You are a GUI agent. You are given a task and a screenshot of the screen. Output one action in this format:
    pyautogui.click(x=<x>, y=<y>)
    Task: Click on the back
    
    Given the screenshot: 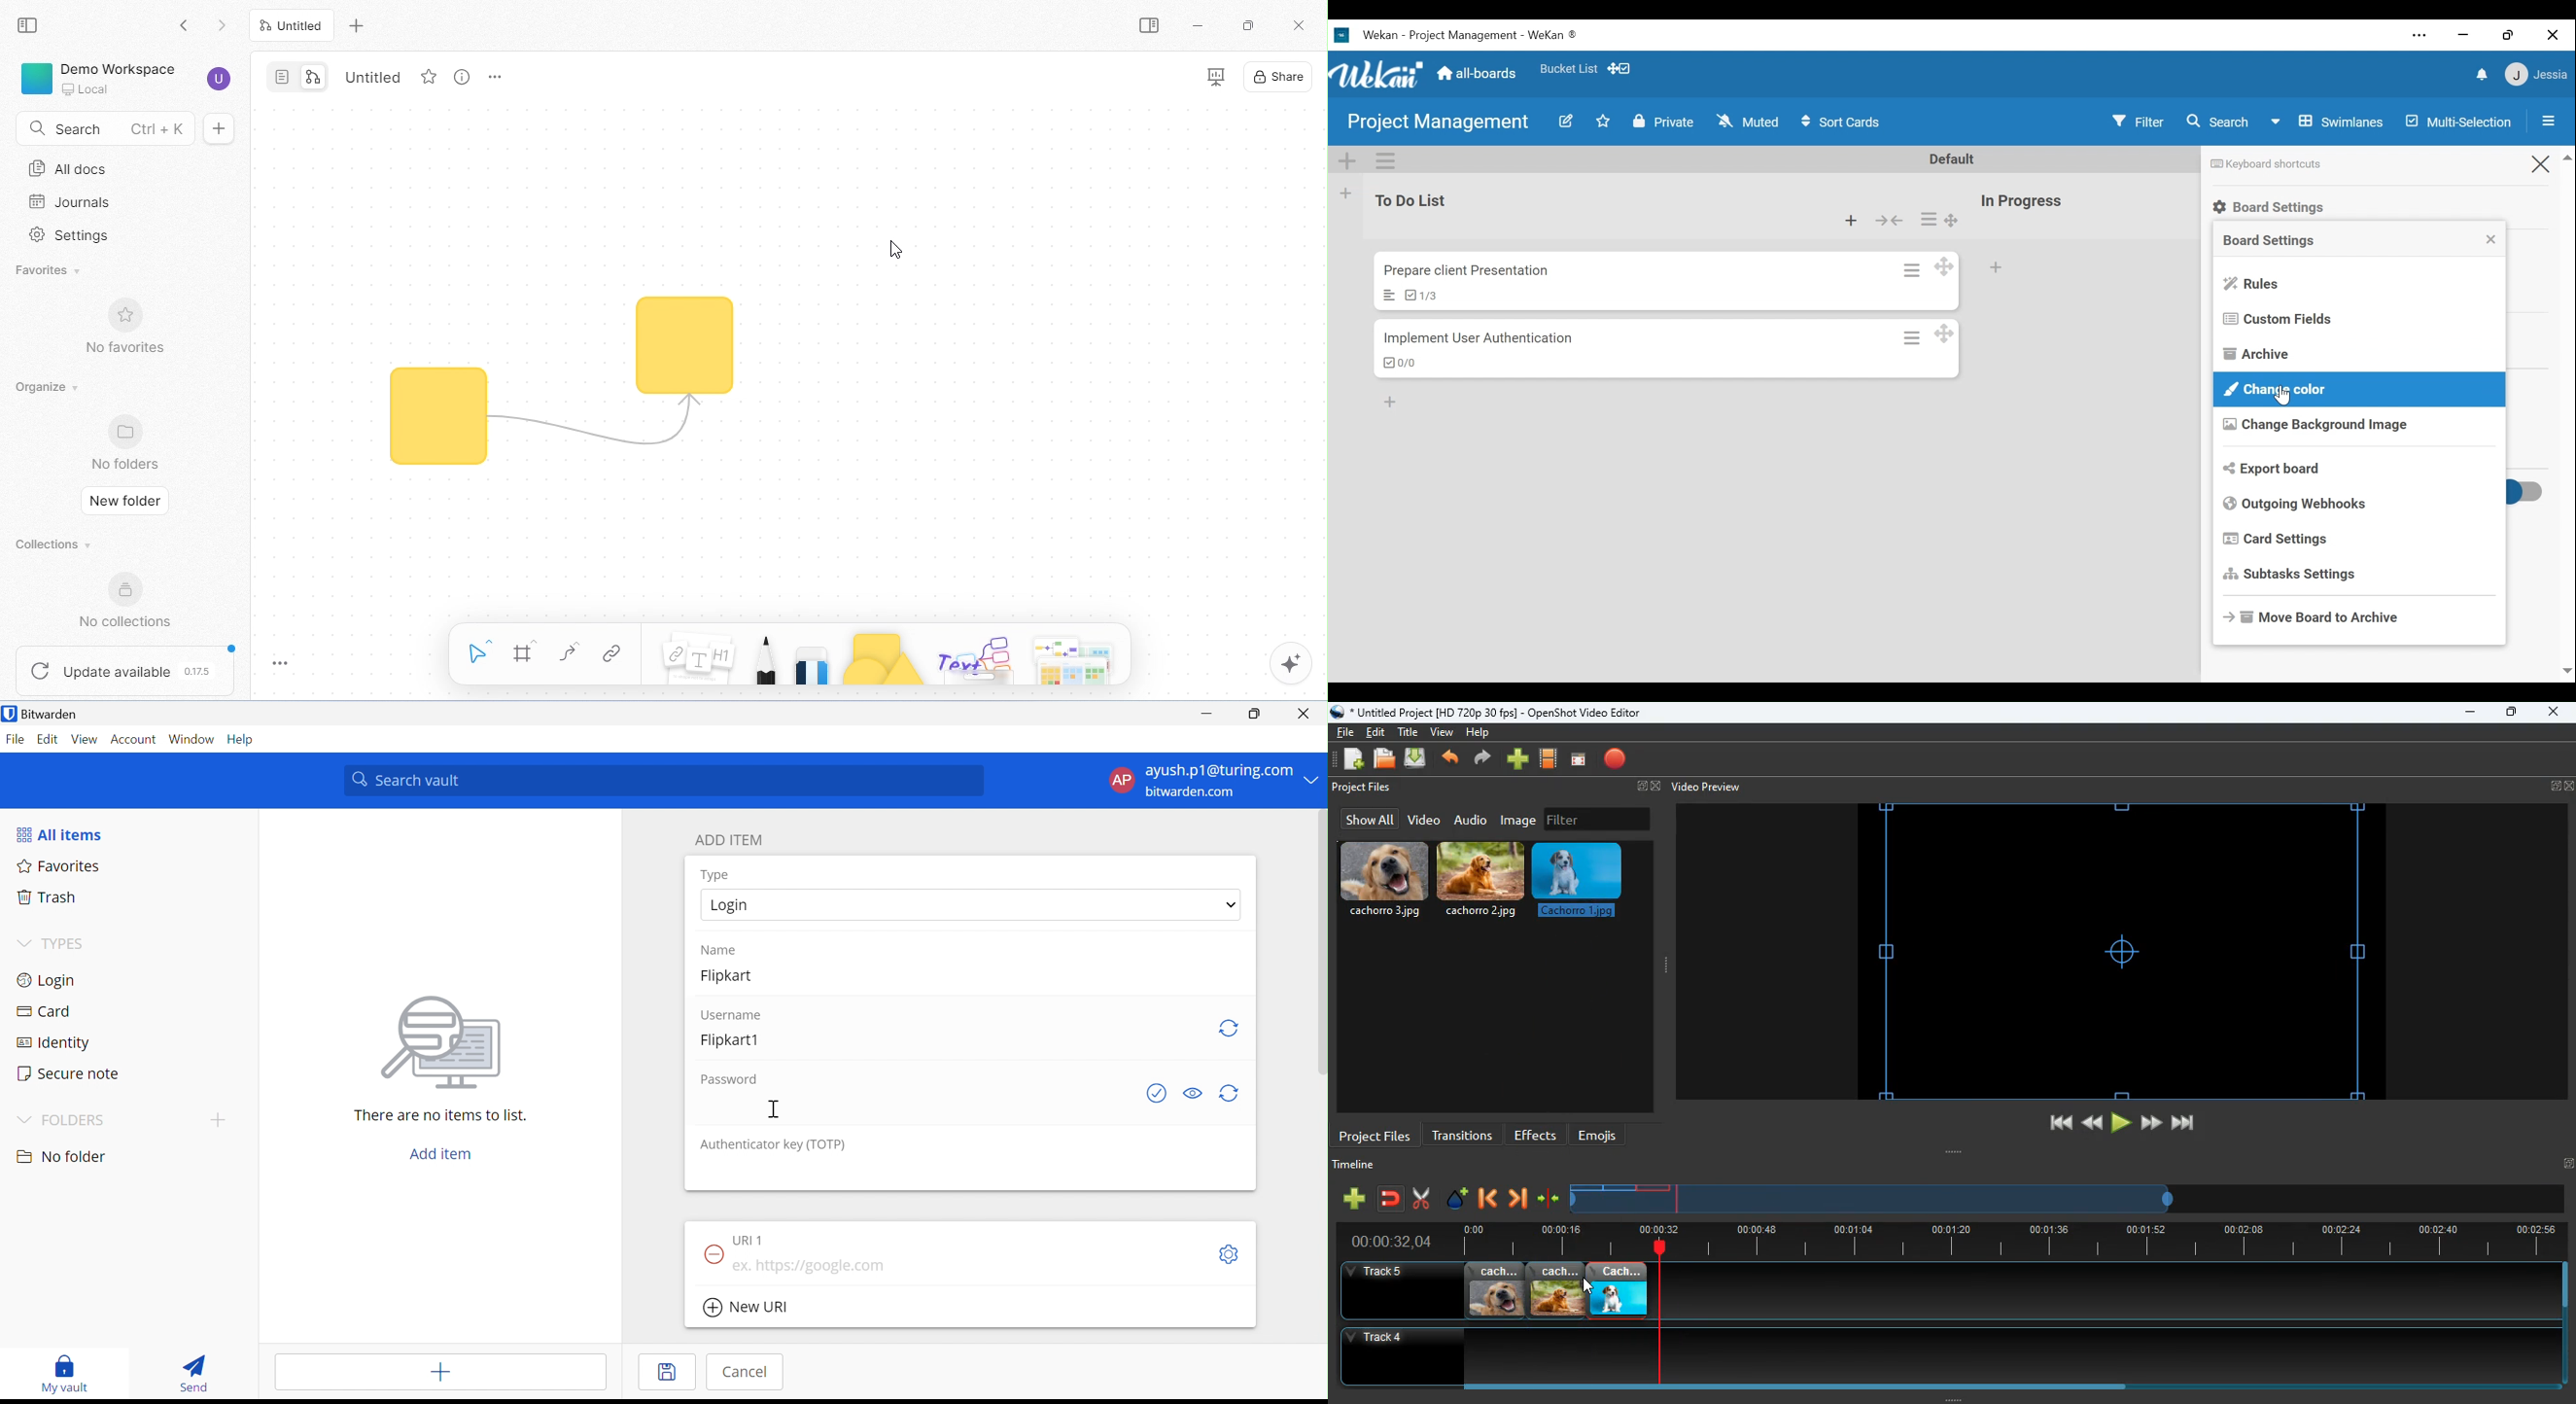 What is the action you would take?
    pyautogui.click(x=1486, y=1200)
    